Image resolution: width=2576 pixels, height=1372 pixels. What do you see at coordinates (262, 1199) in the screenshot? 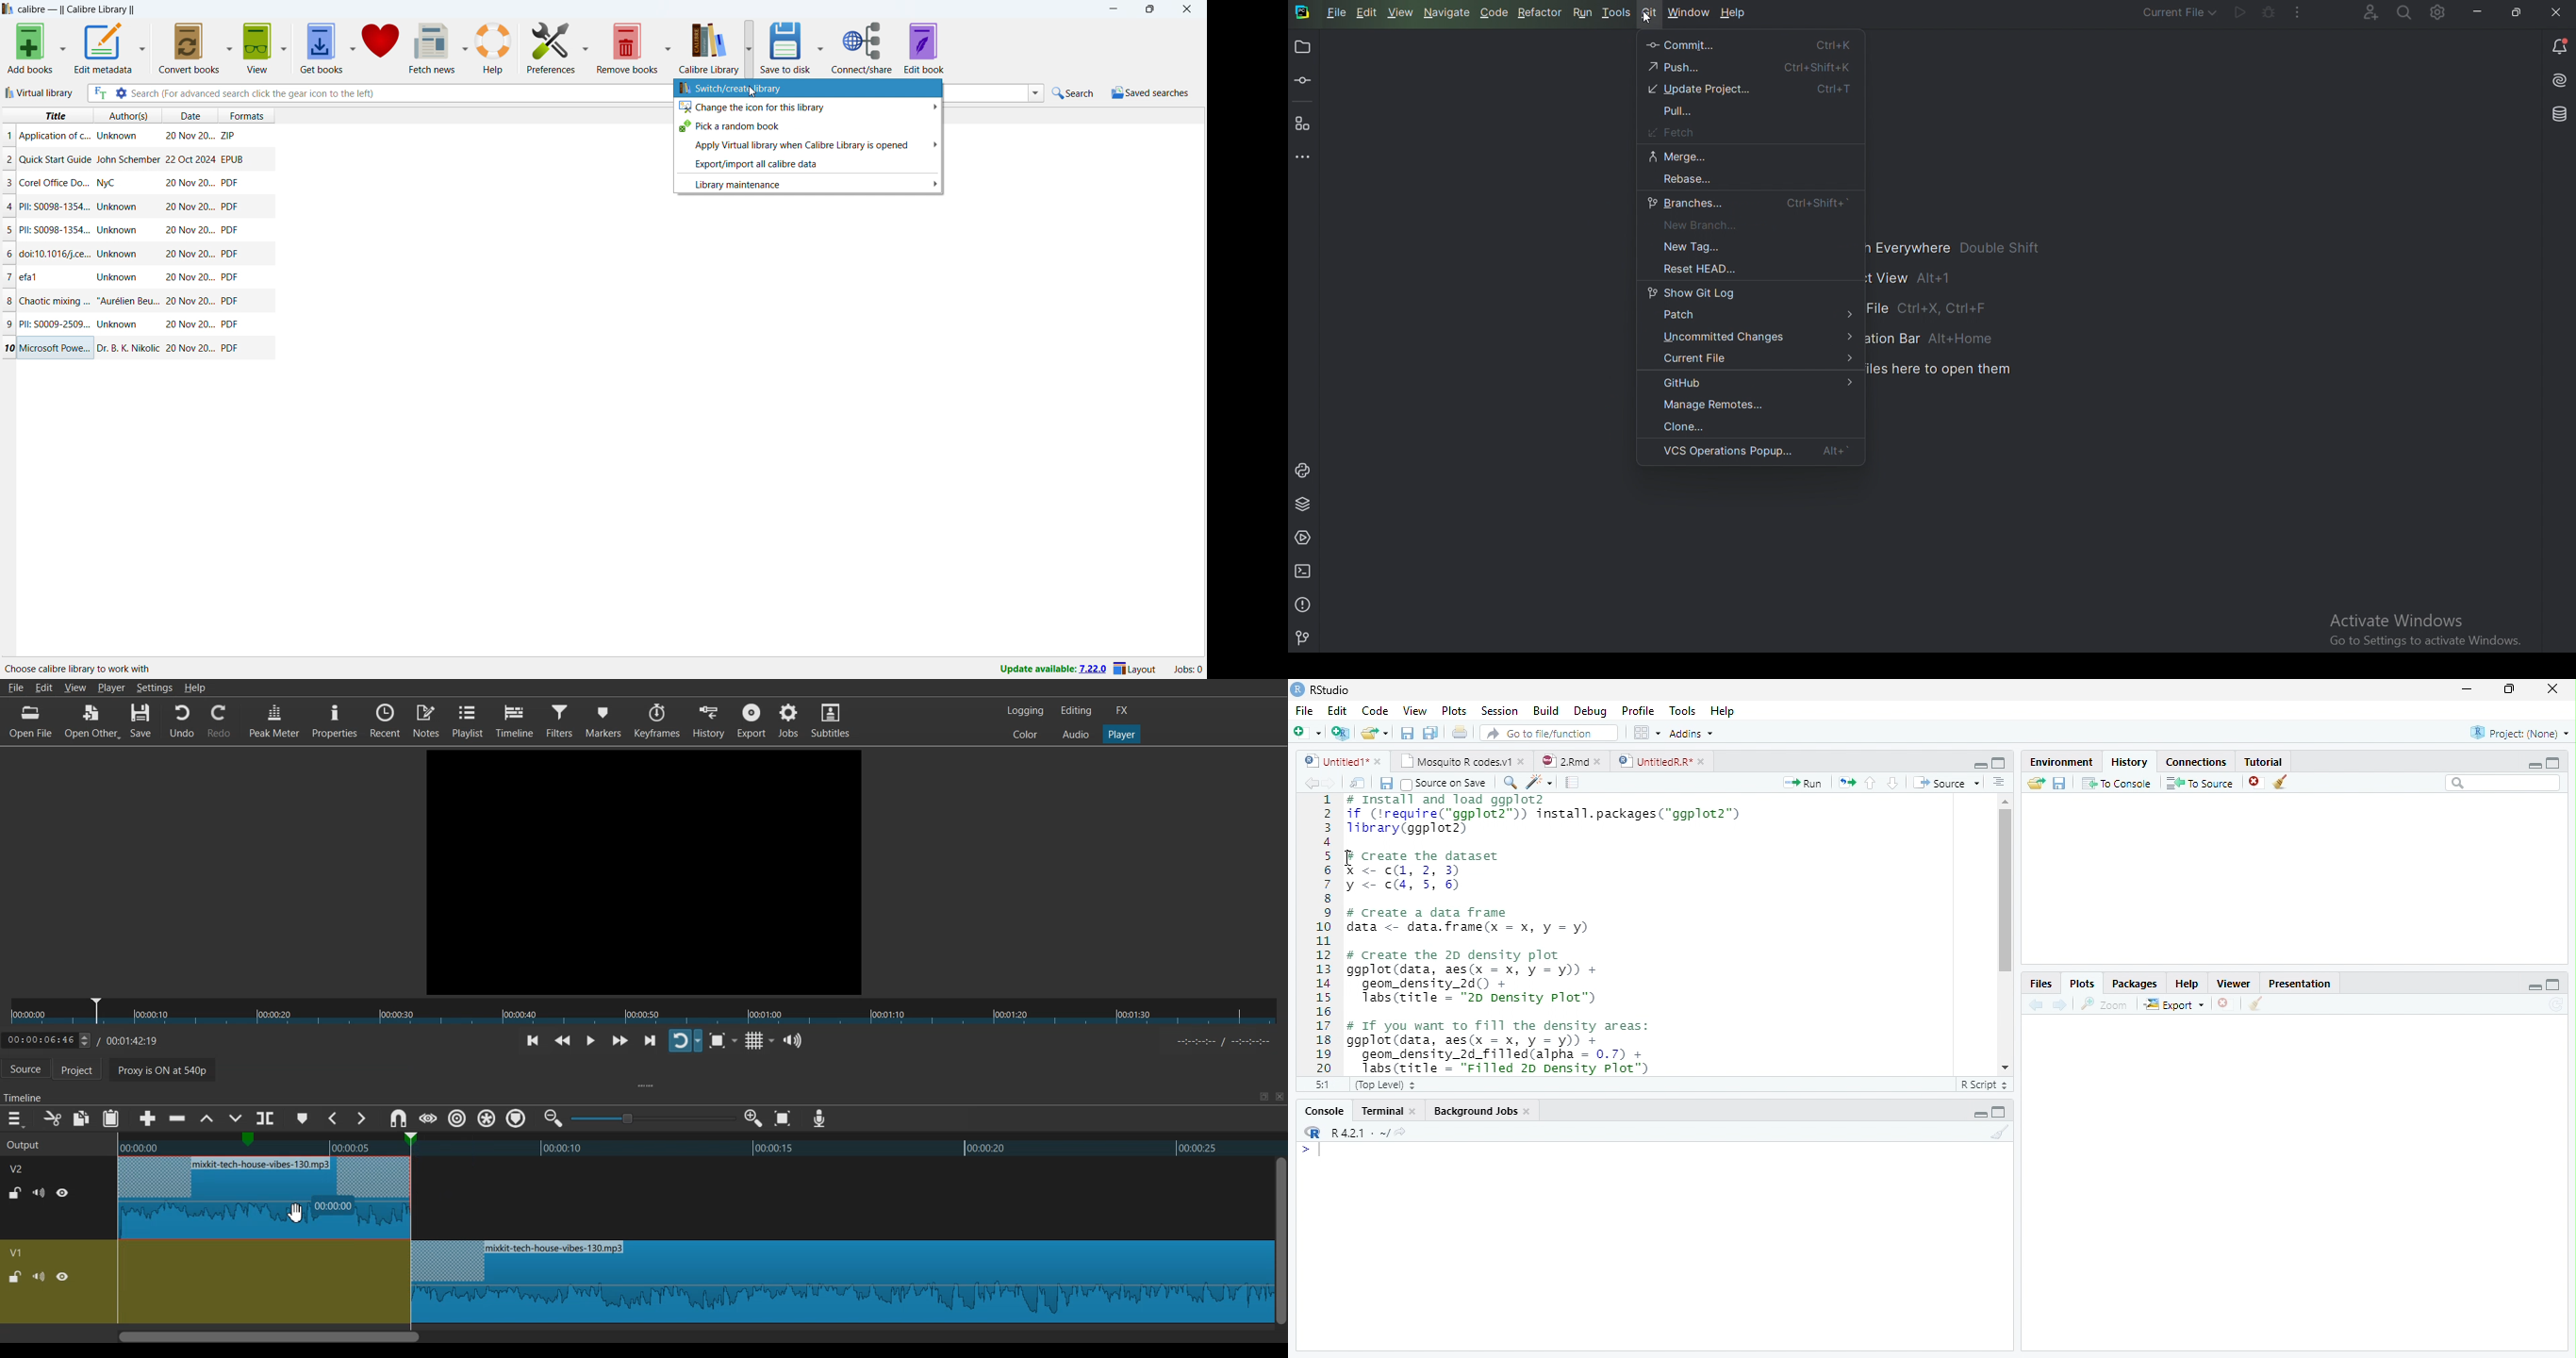
I see `Snap audio` at bounding box center [262, 1199].